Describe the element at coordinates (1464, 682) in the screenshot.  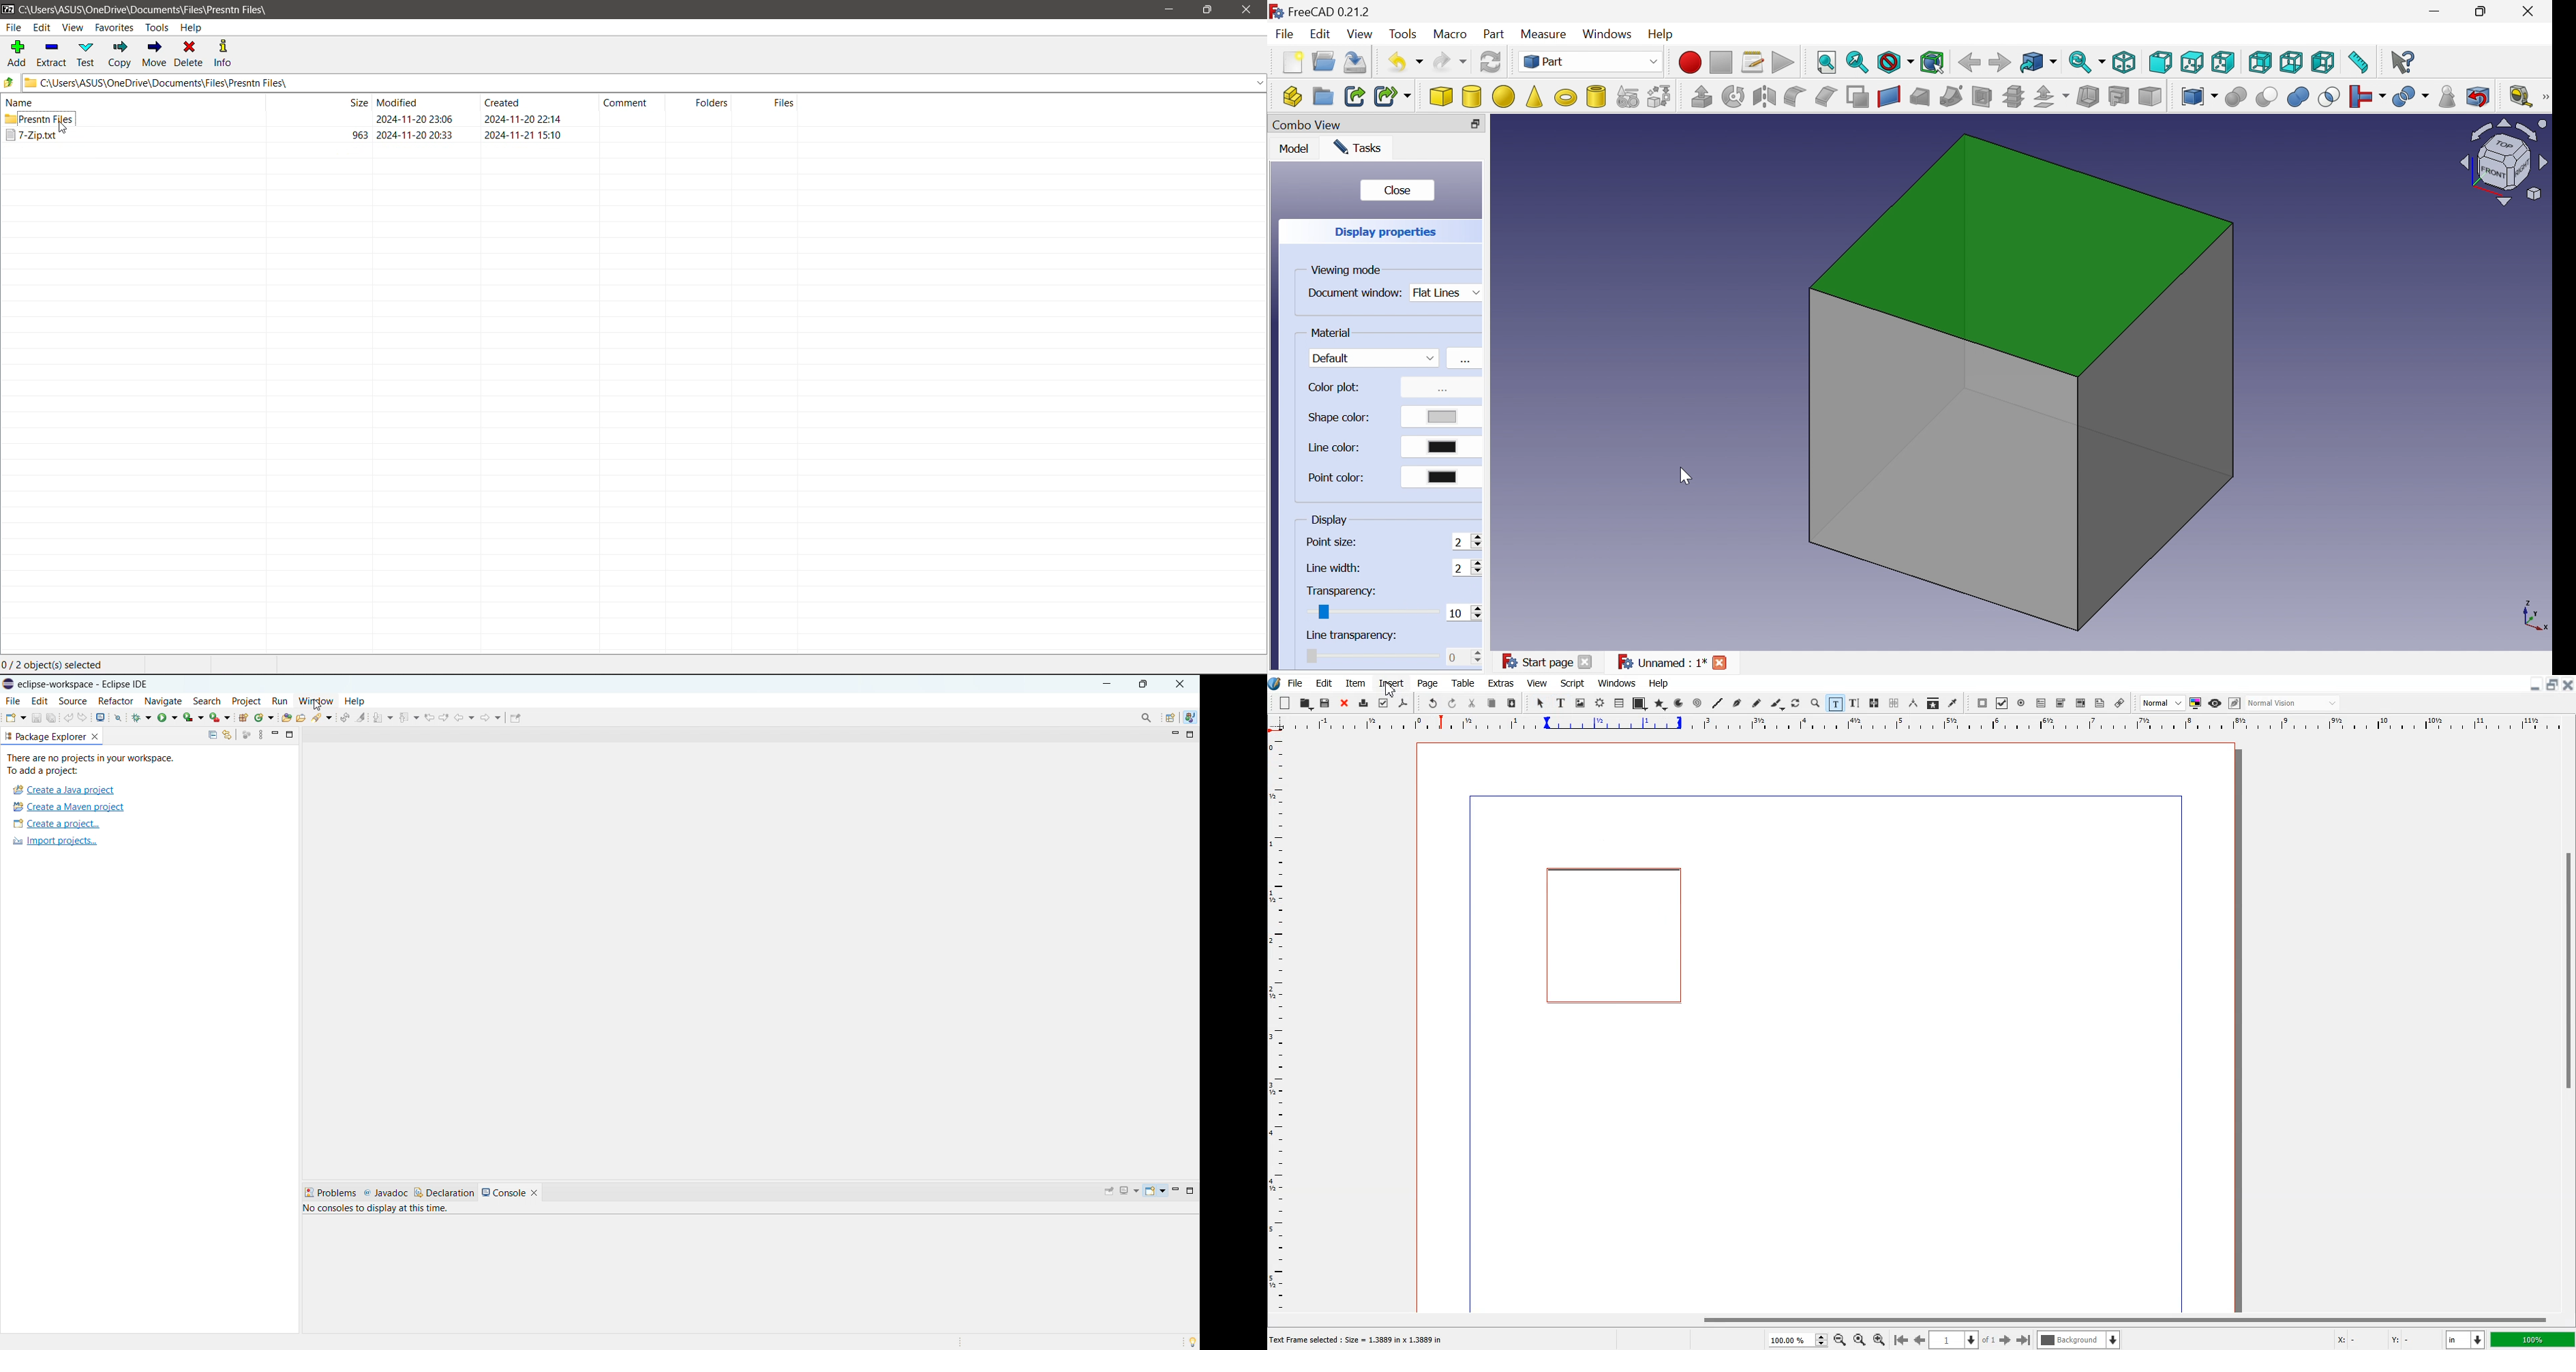
I see `Table` at that location.